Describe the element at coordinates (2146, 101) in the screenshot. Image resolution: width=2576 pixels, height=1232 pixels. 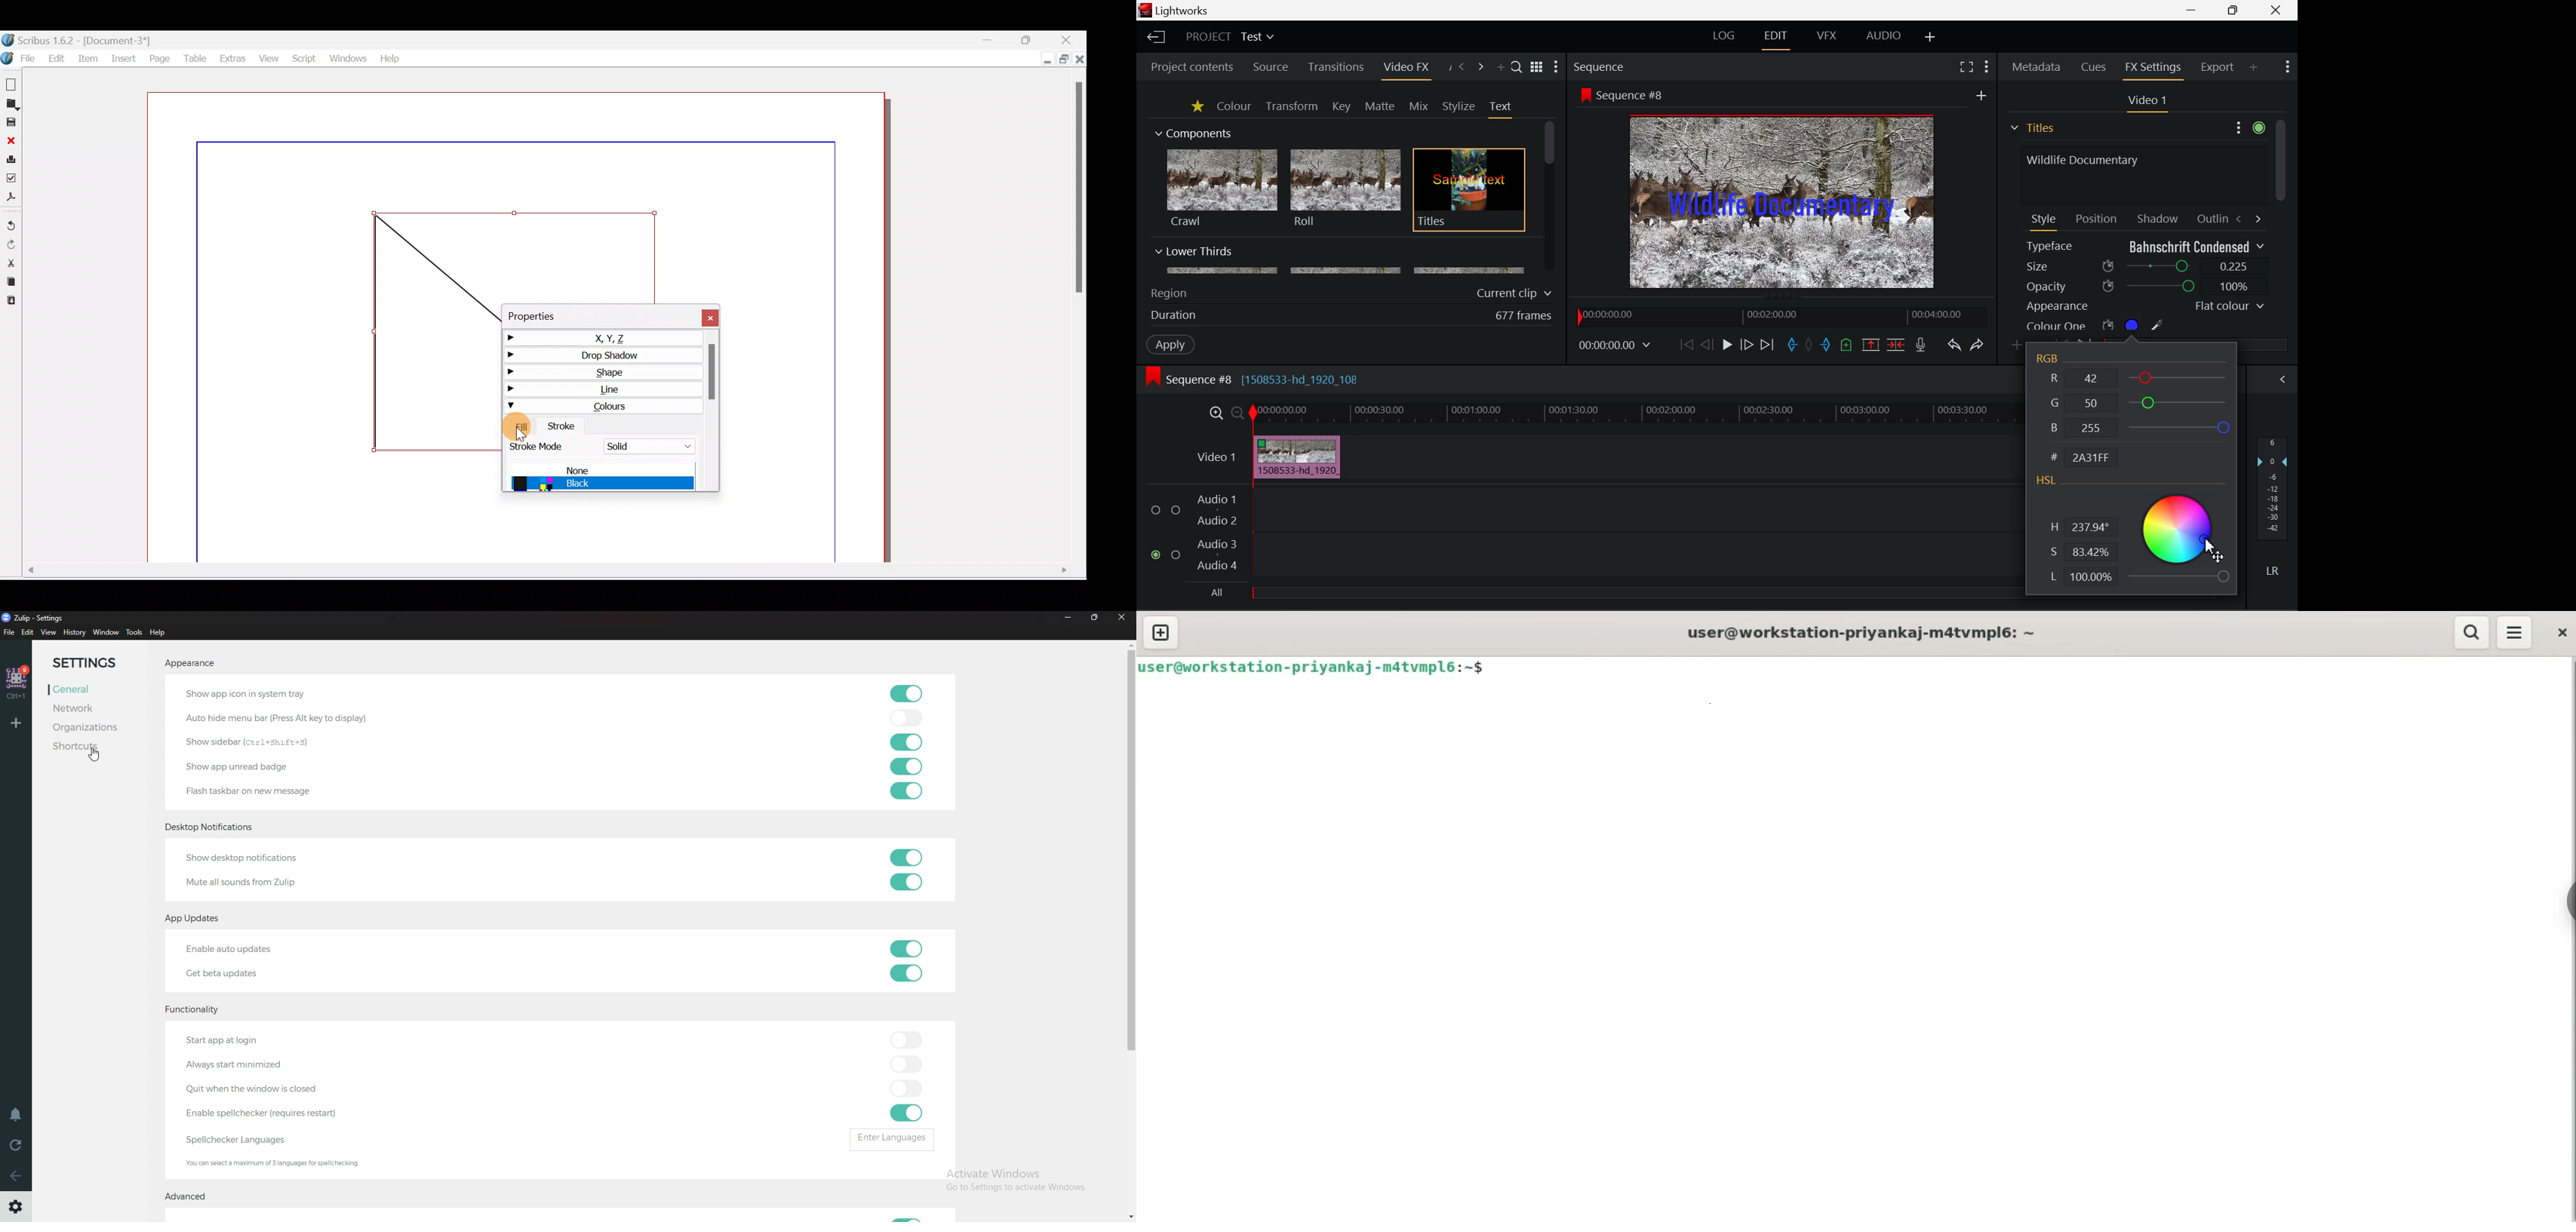
I see `Video 1` at that location.